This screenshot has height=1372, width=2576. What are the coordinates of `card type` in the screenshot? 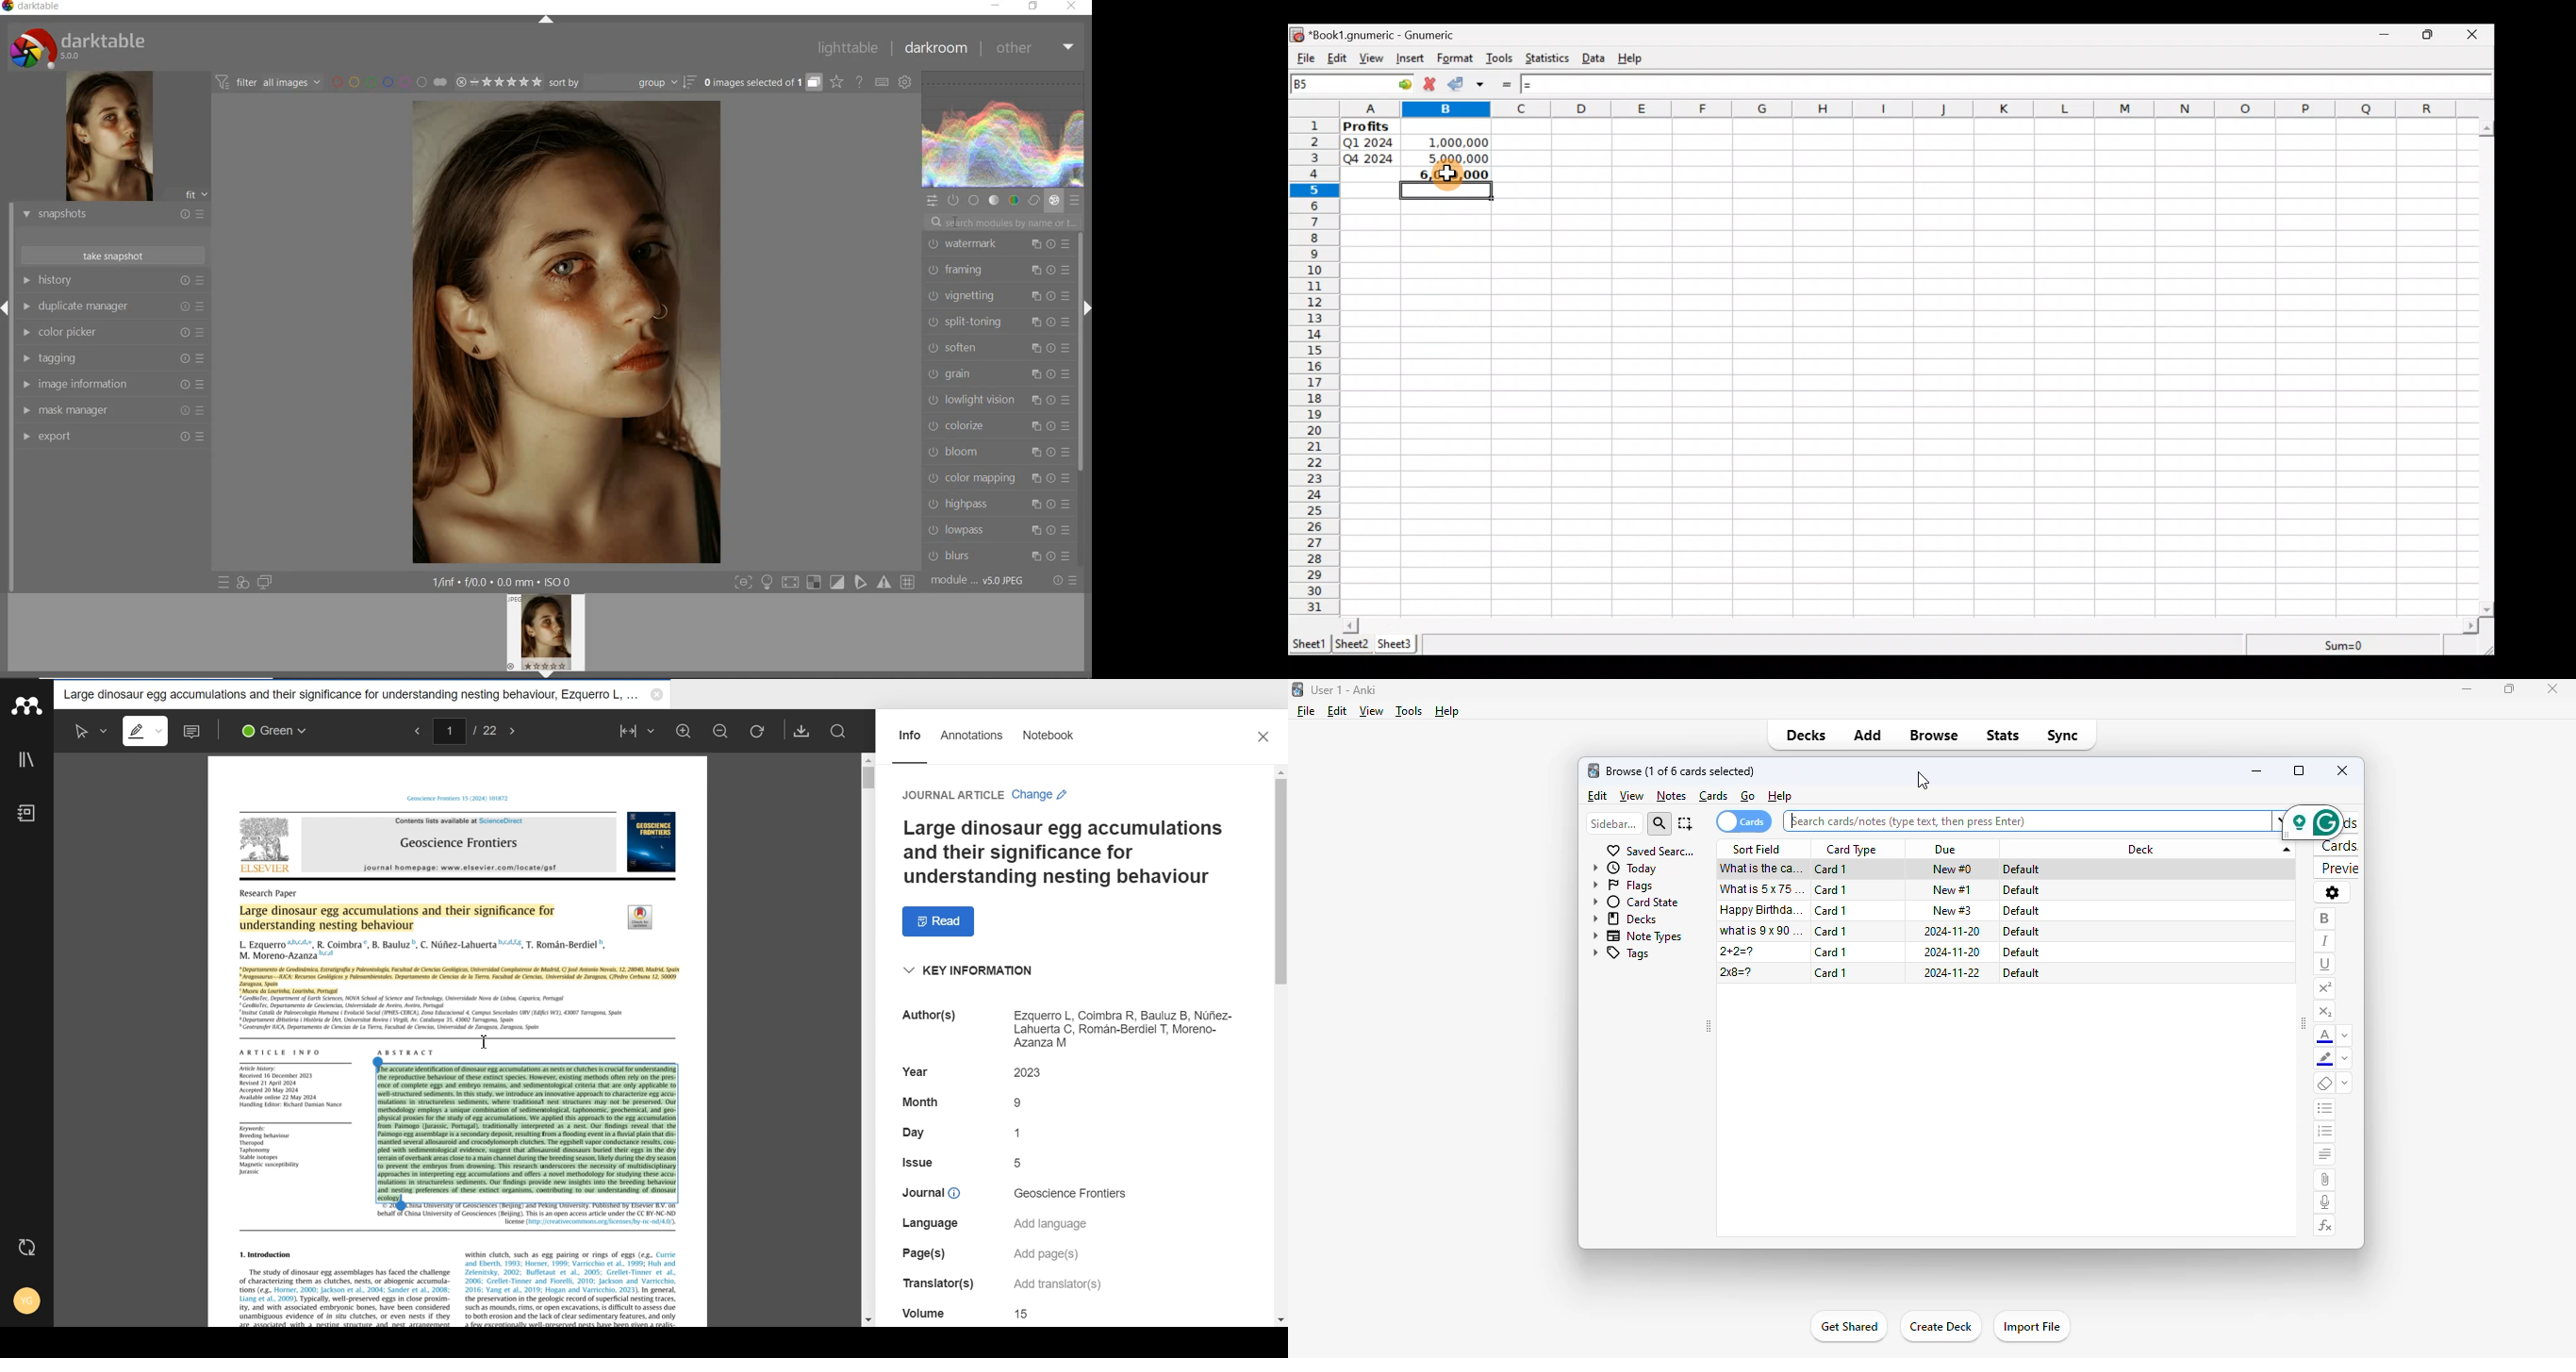 It's located at (1852, 850).